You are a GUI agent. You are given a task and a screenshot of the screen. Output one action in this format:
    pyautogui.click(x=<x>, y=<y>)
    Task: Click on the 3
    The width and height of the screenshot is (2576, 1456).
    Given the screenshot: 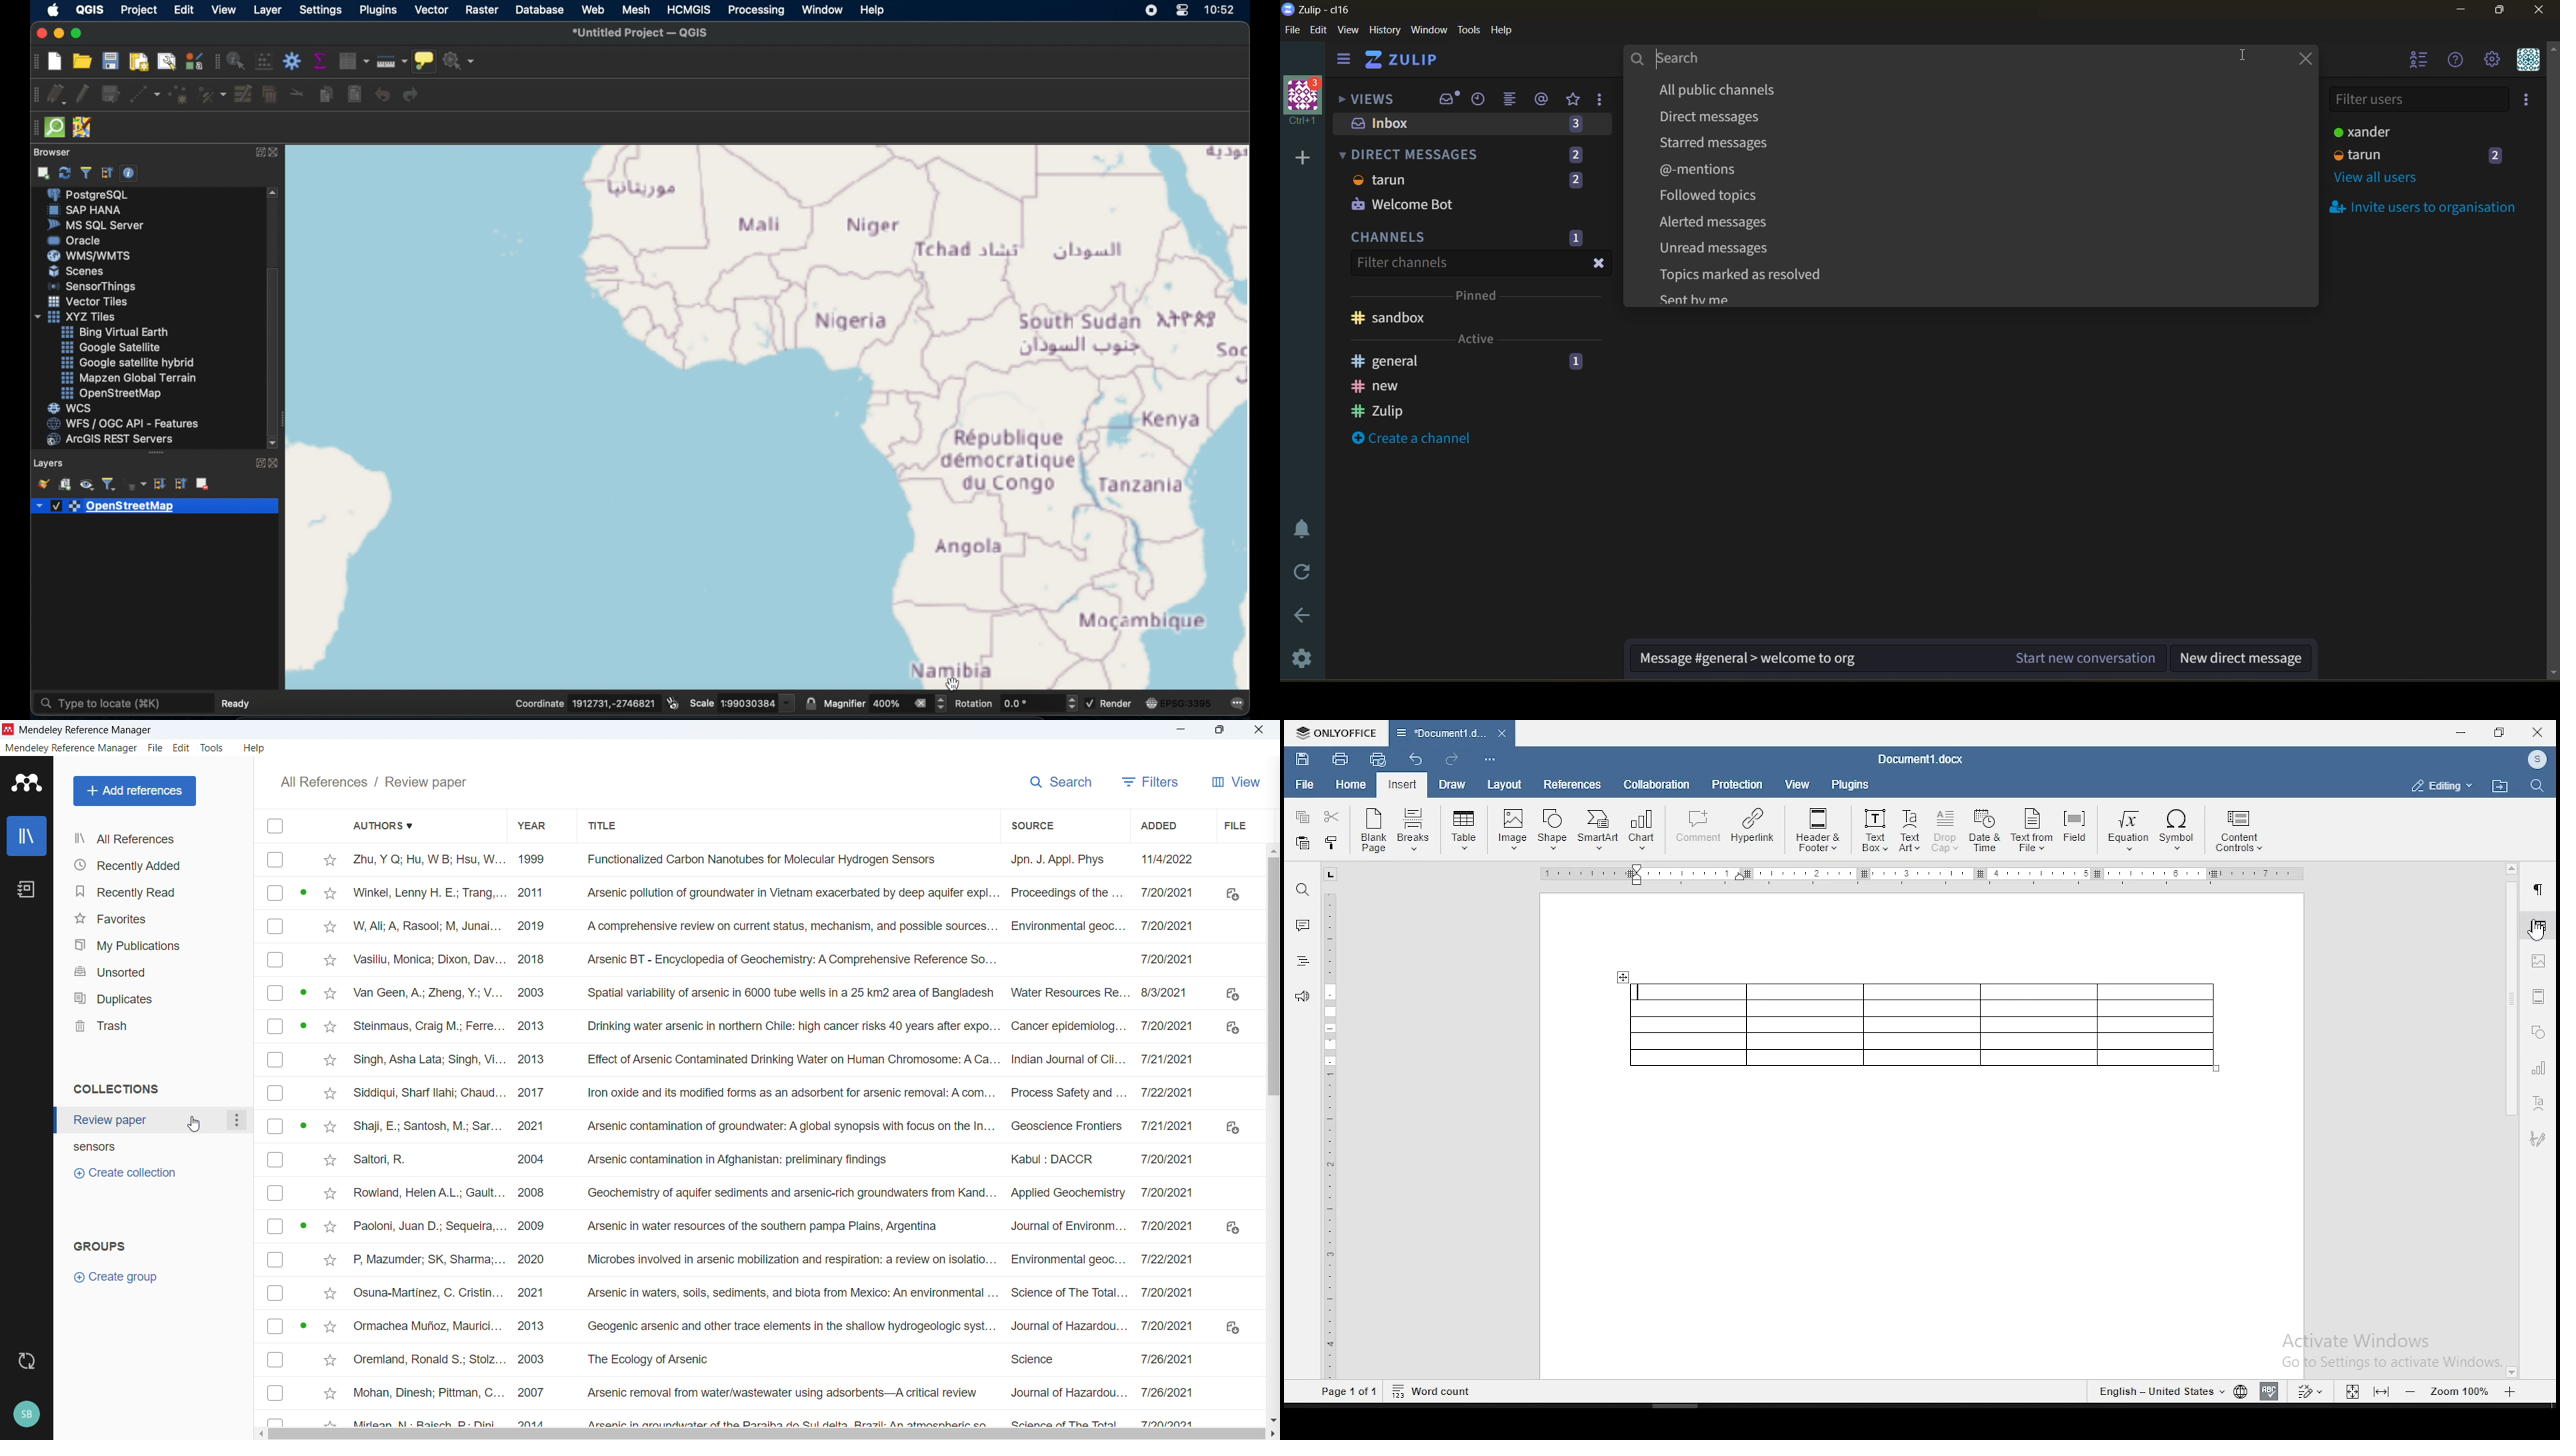 What is the action you would take?
    pyautogui.click(x=1576, y=126)
    